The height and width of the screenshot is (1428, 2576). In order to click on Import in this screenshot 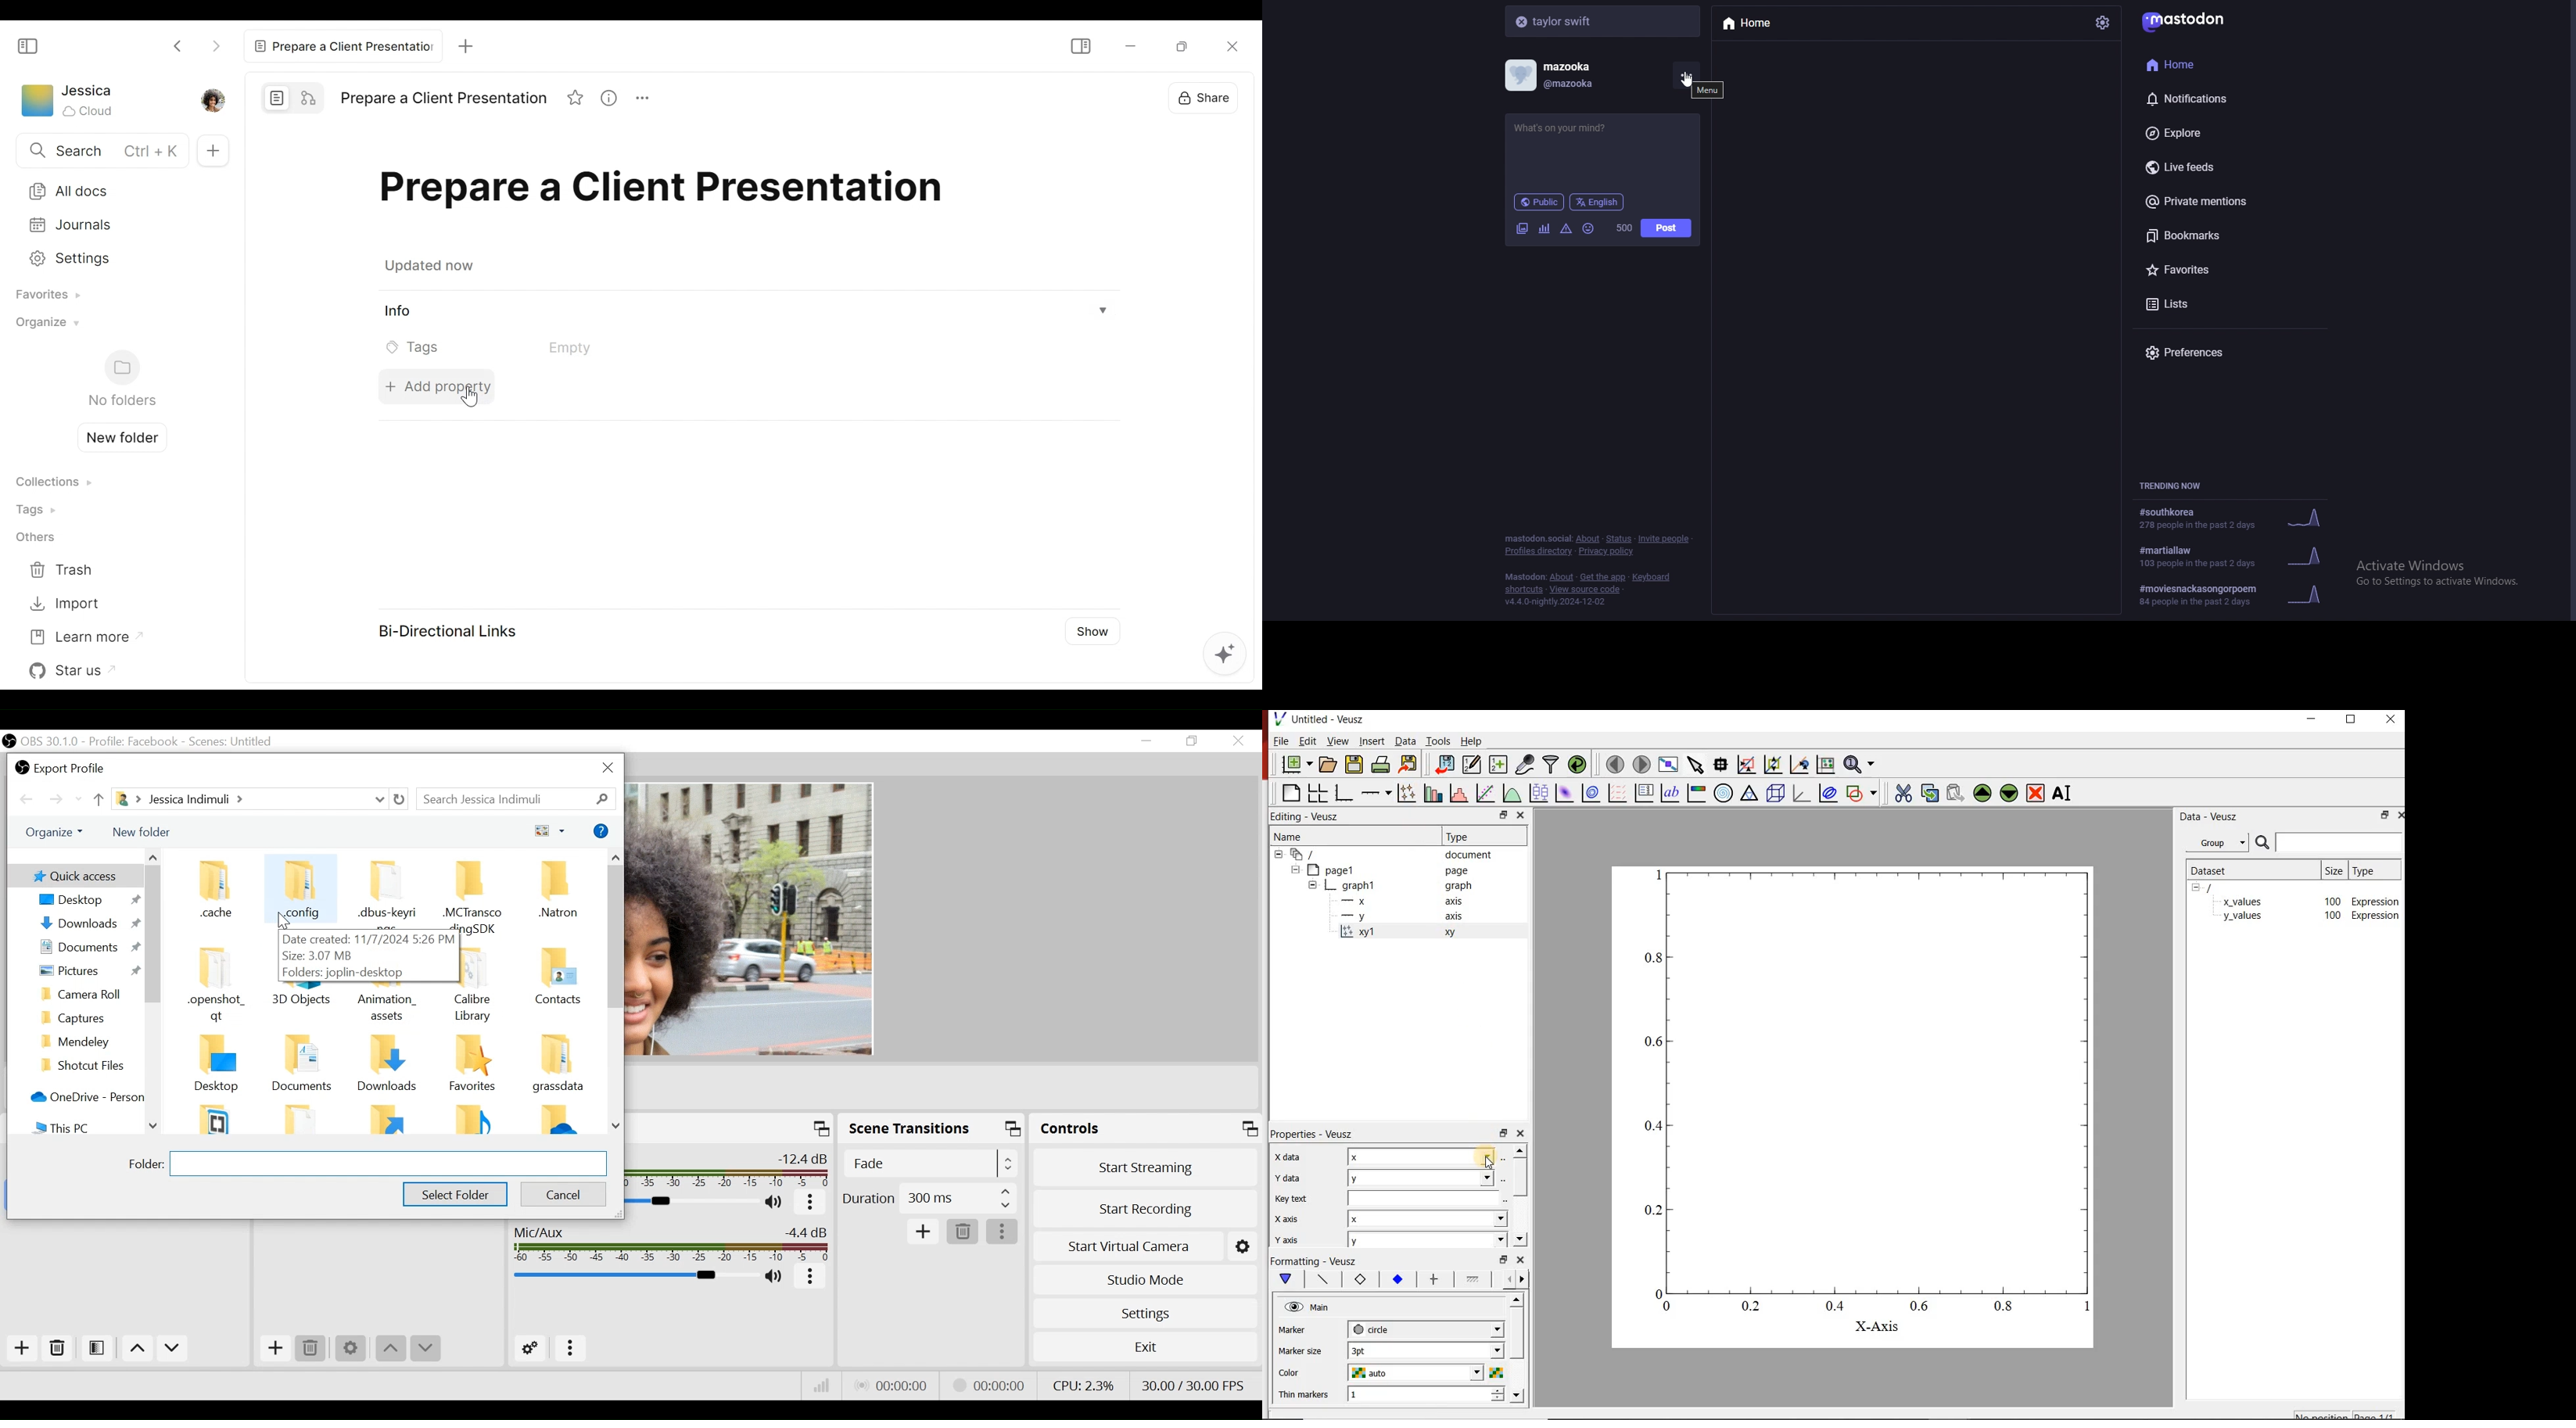, I will do `click(64, 604)`.